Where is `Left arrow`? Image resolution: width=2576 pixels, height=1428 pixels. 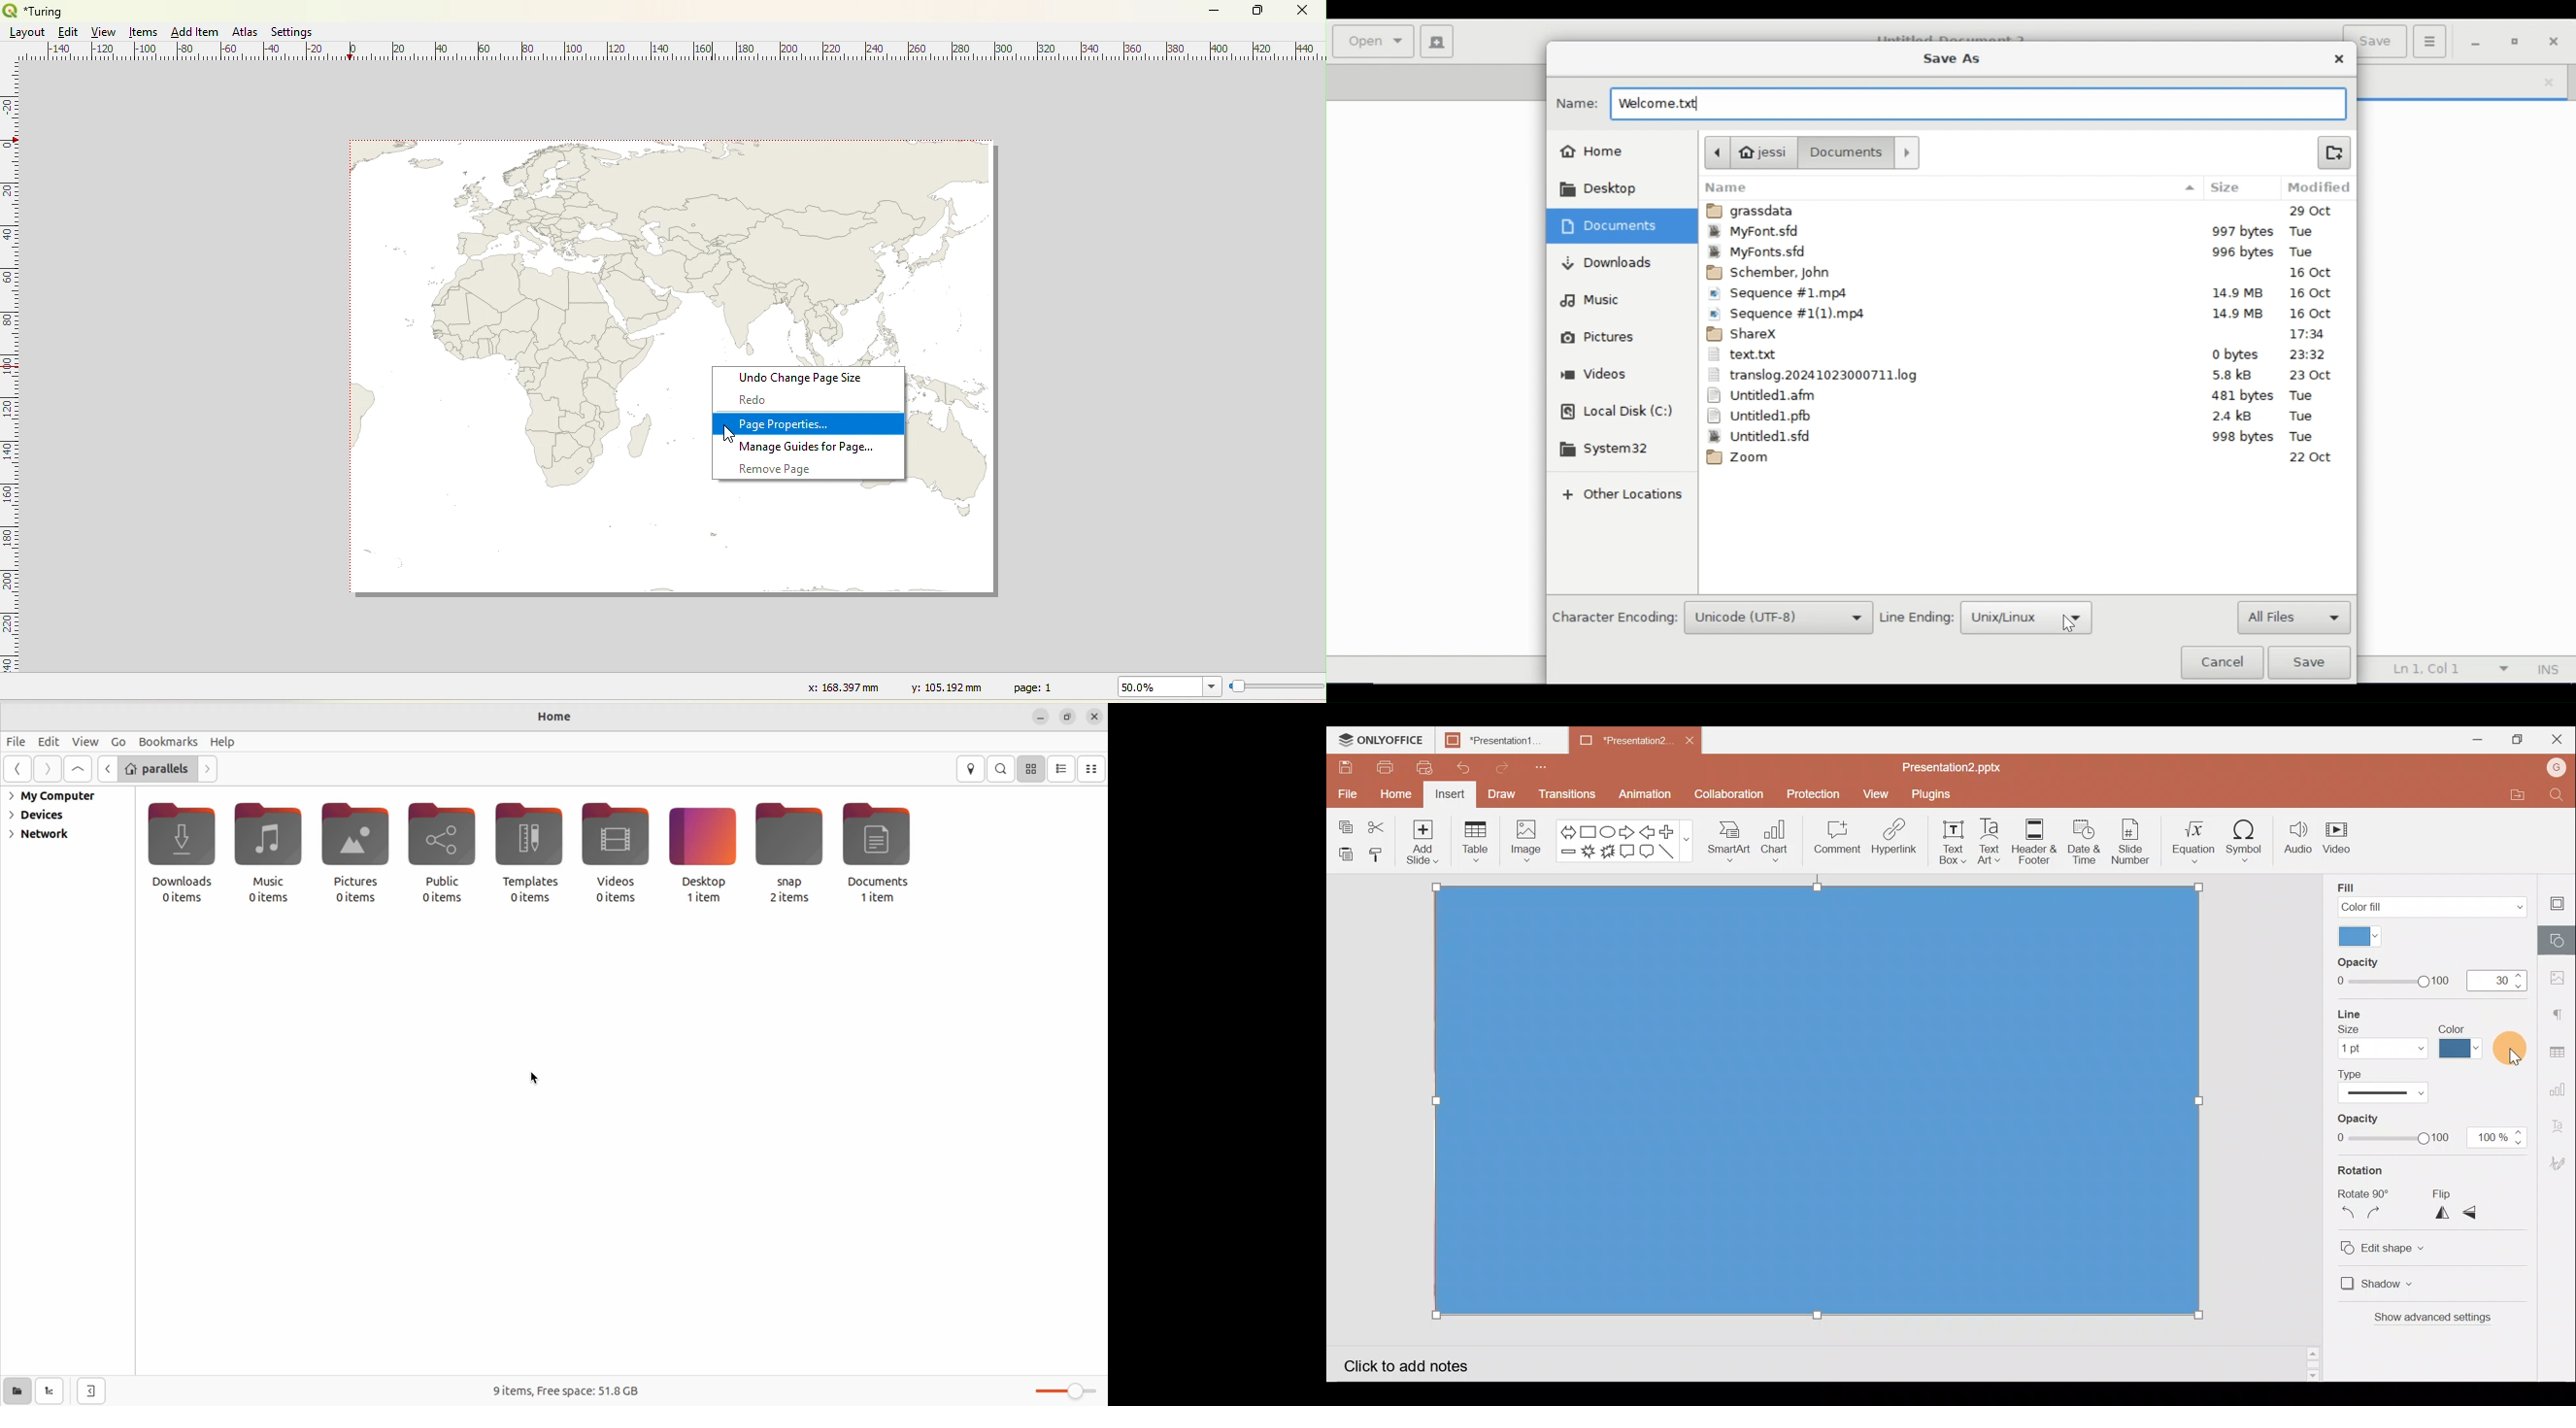
Left arrow is located at coordinates (1647, 831).